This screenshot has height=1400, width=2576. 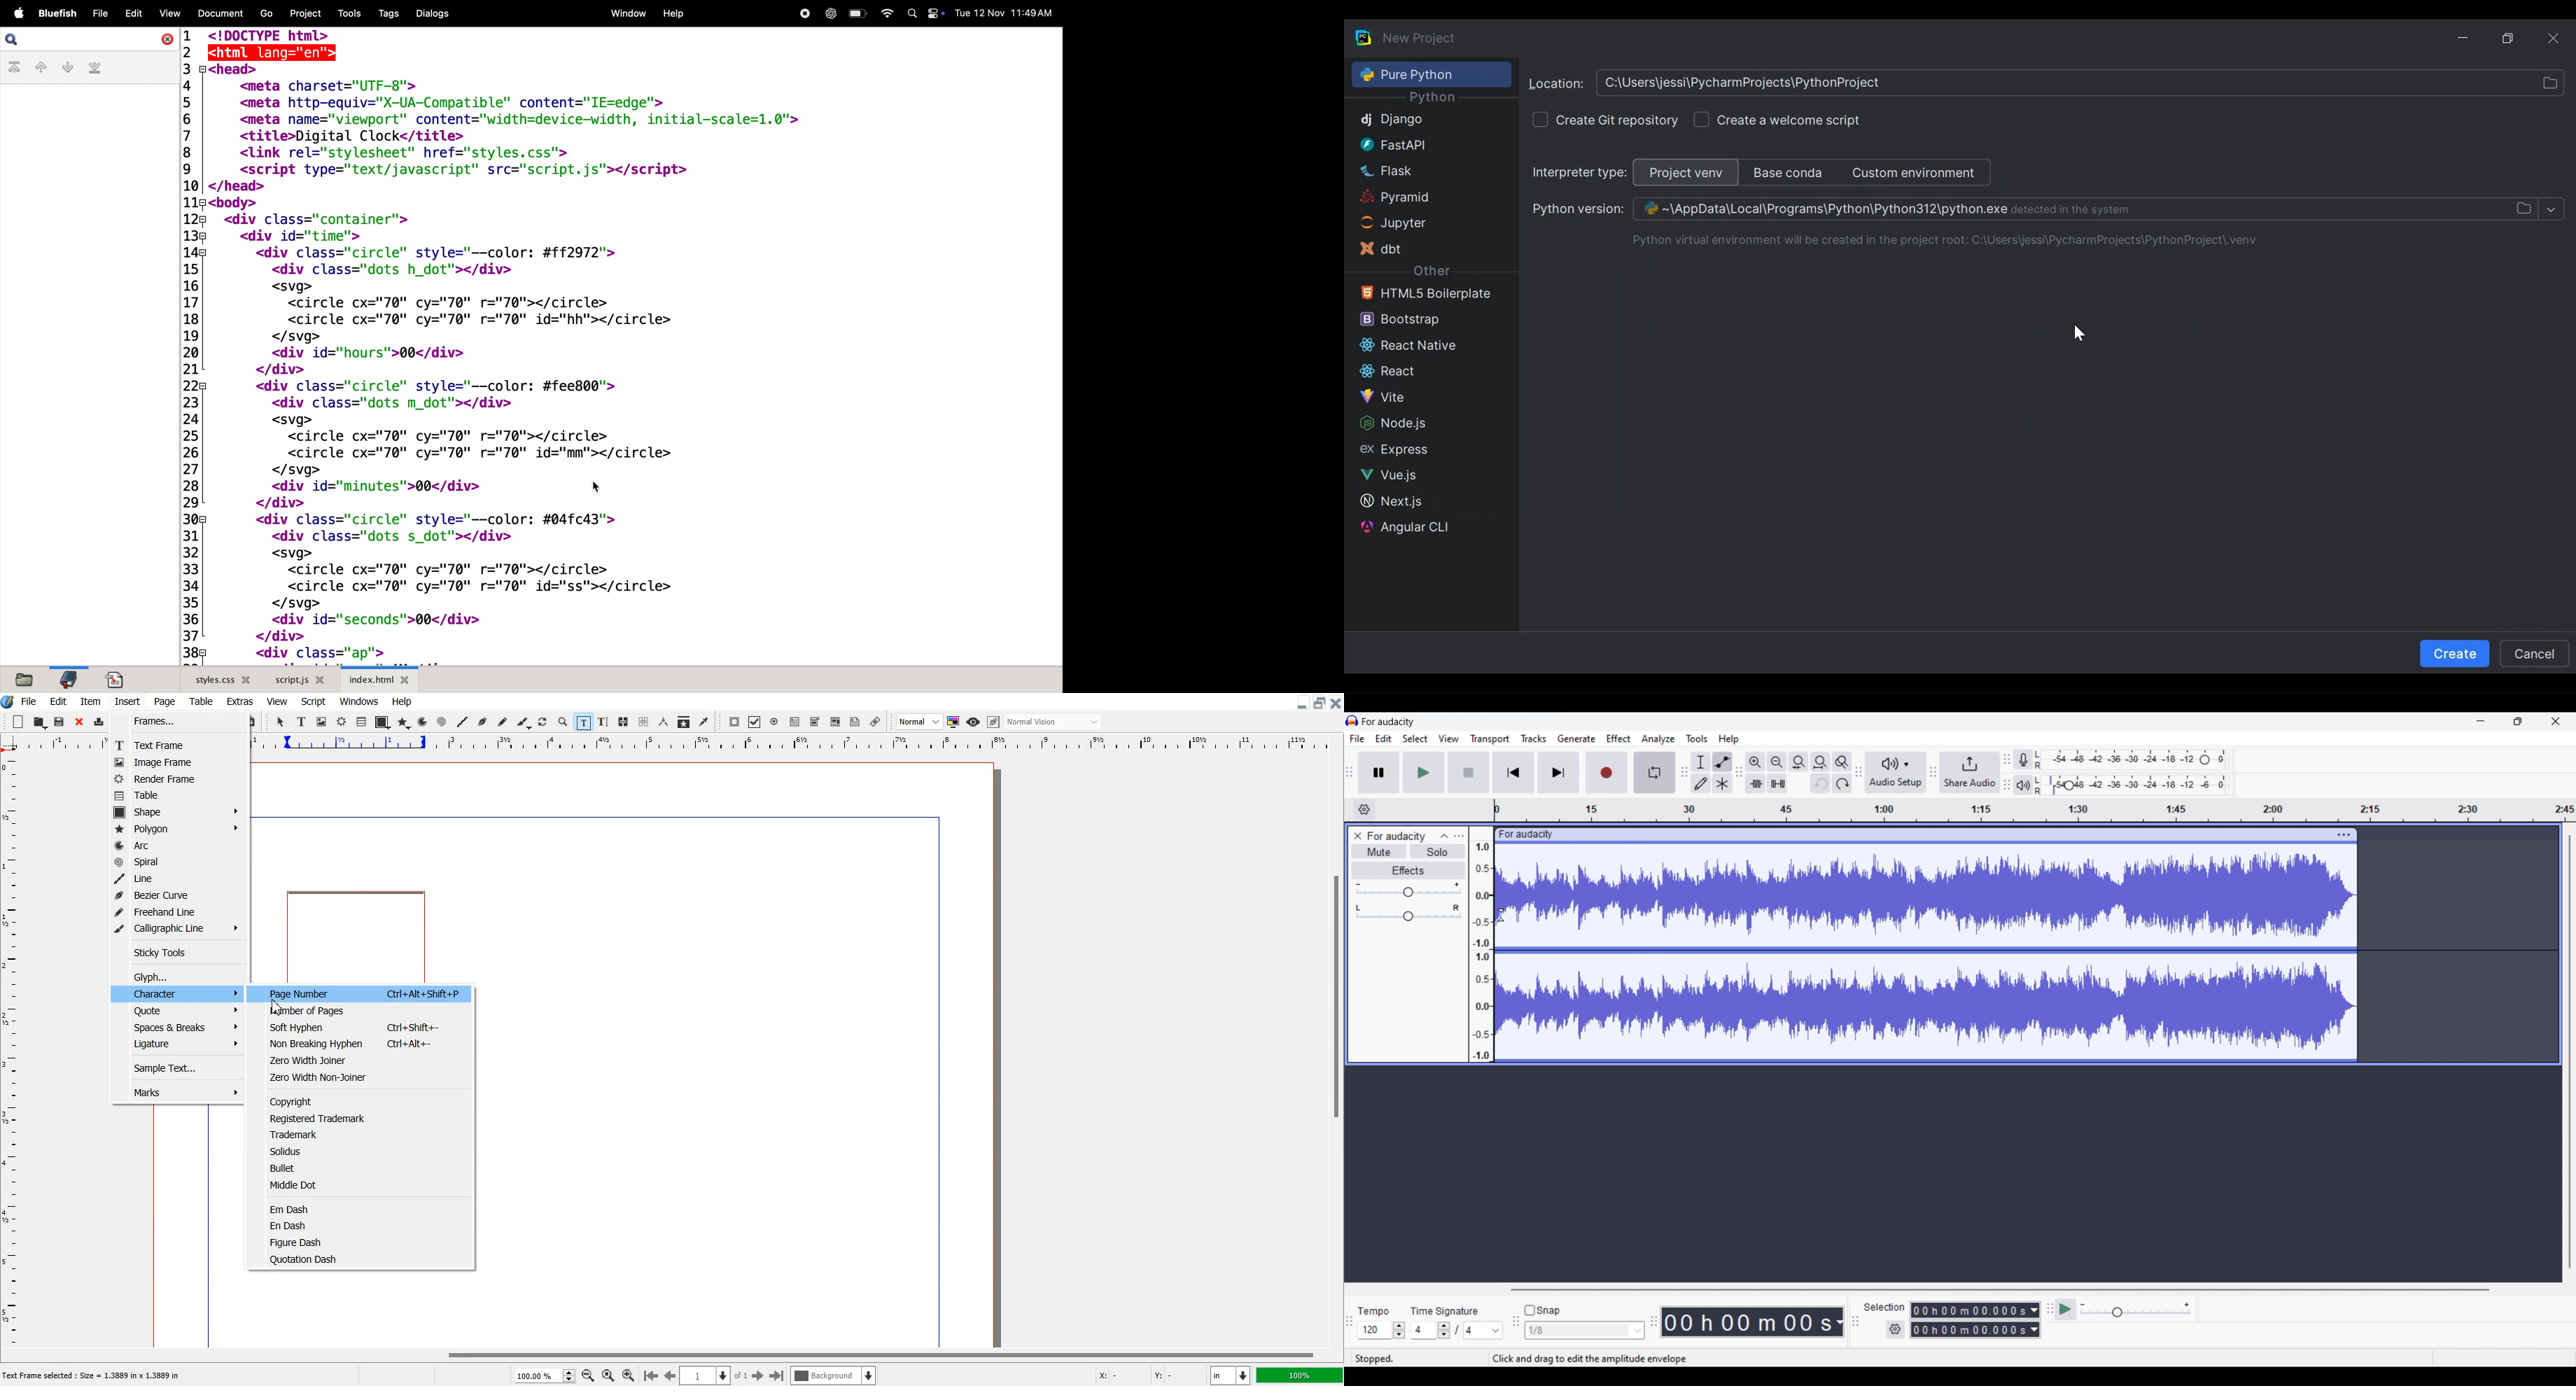 What do you see at coordinates (794, 744) in the screenshot?
I see `Horizontal Scale` at bounding box center [794, 744].